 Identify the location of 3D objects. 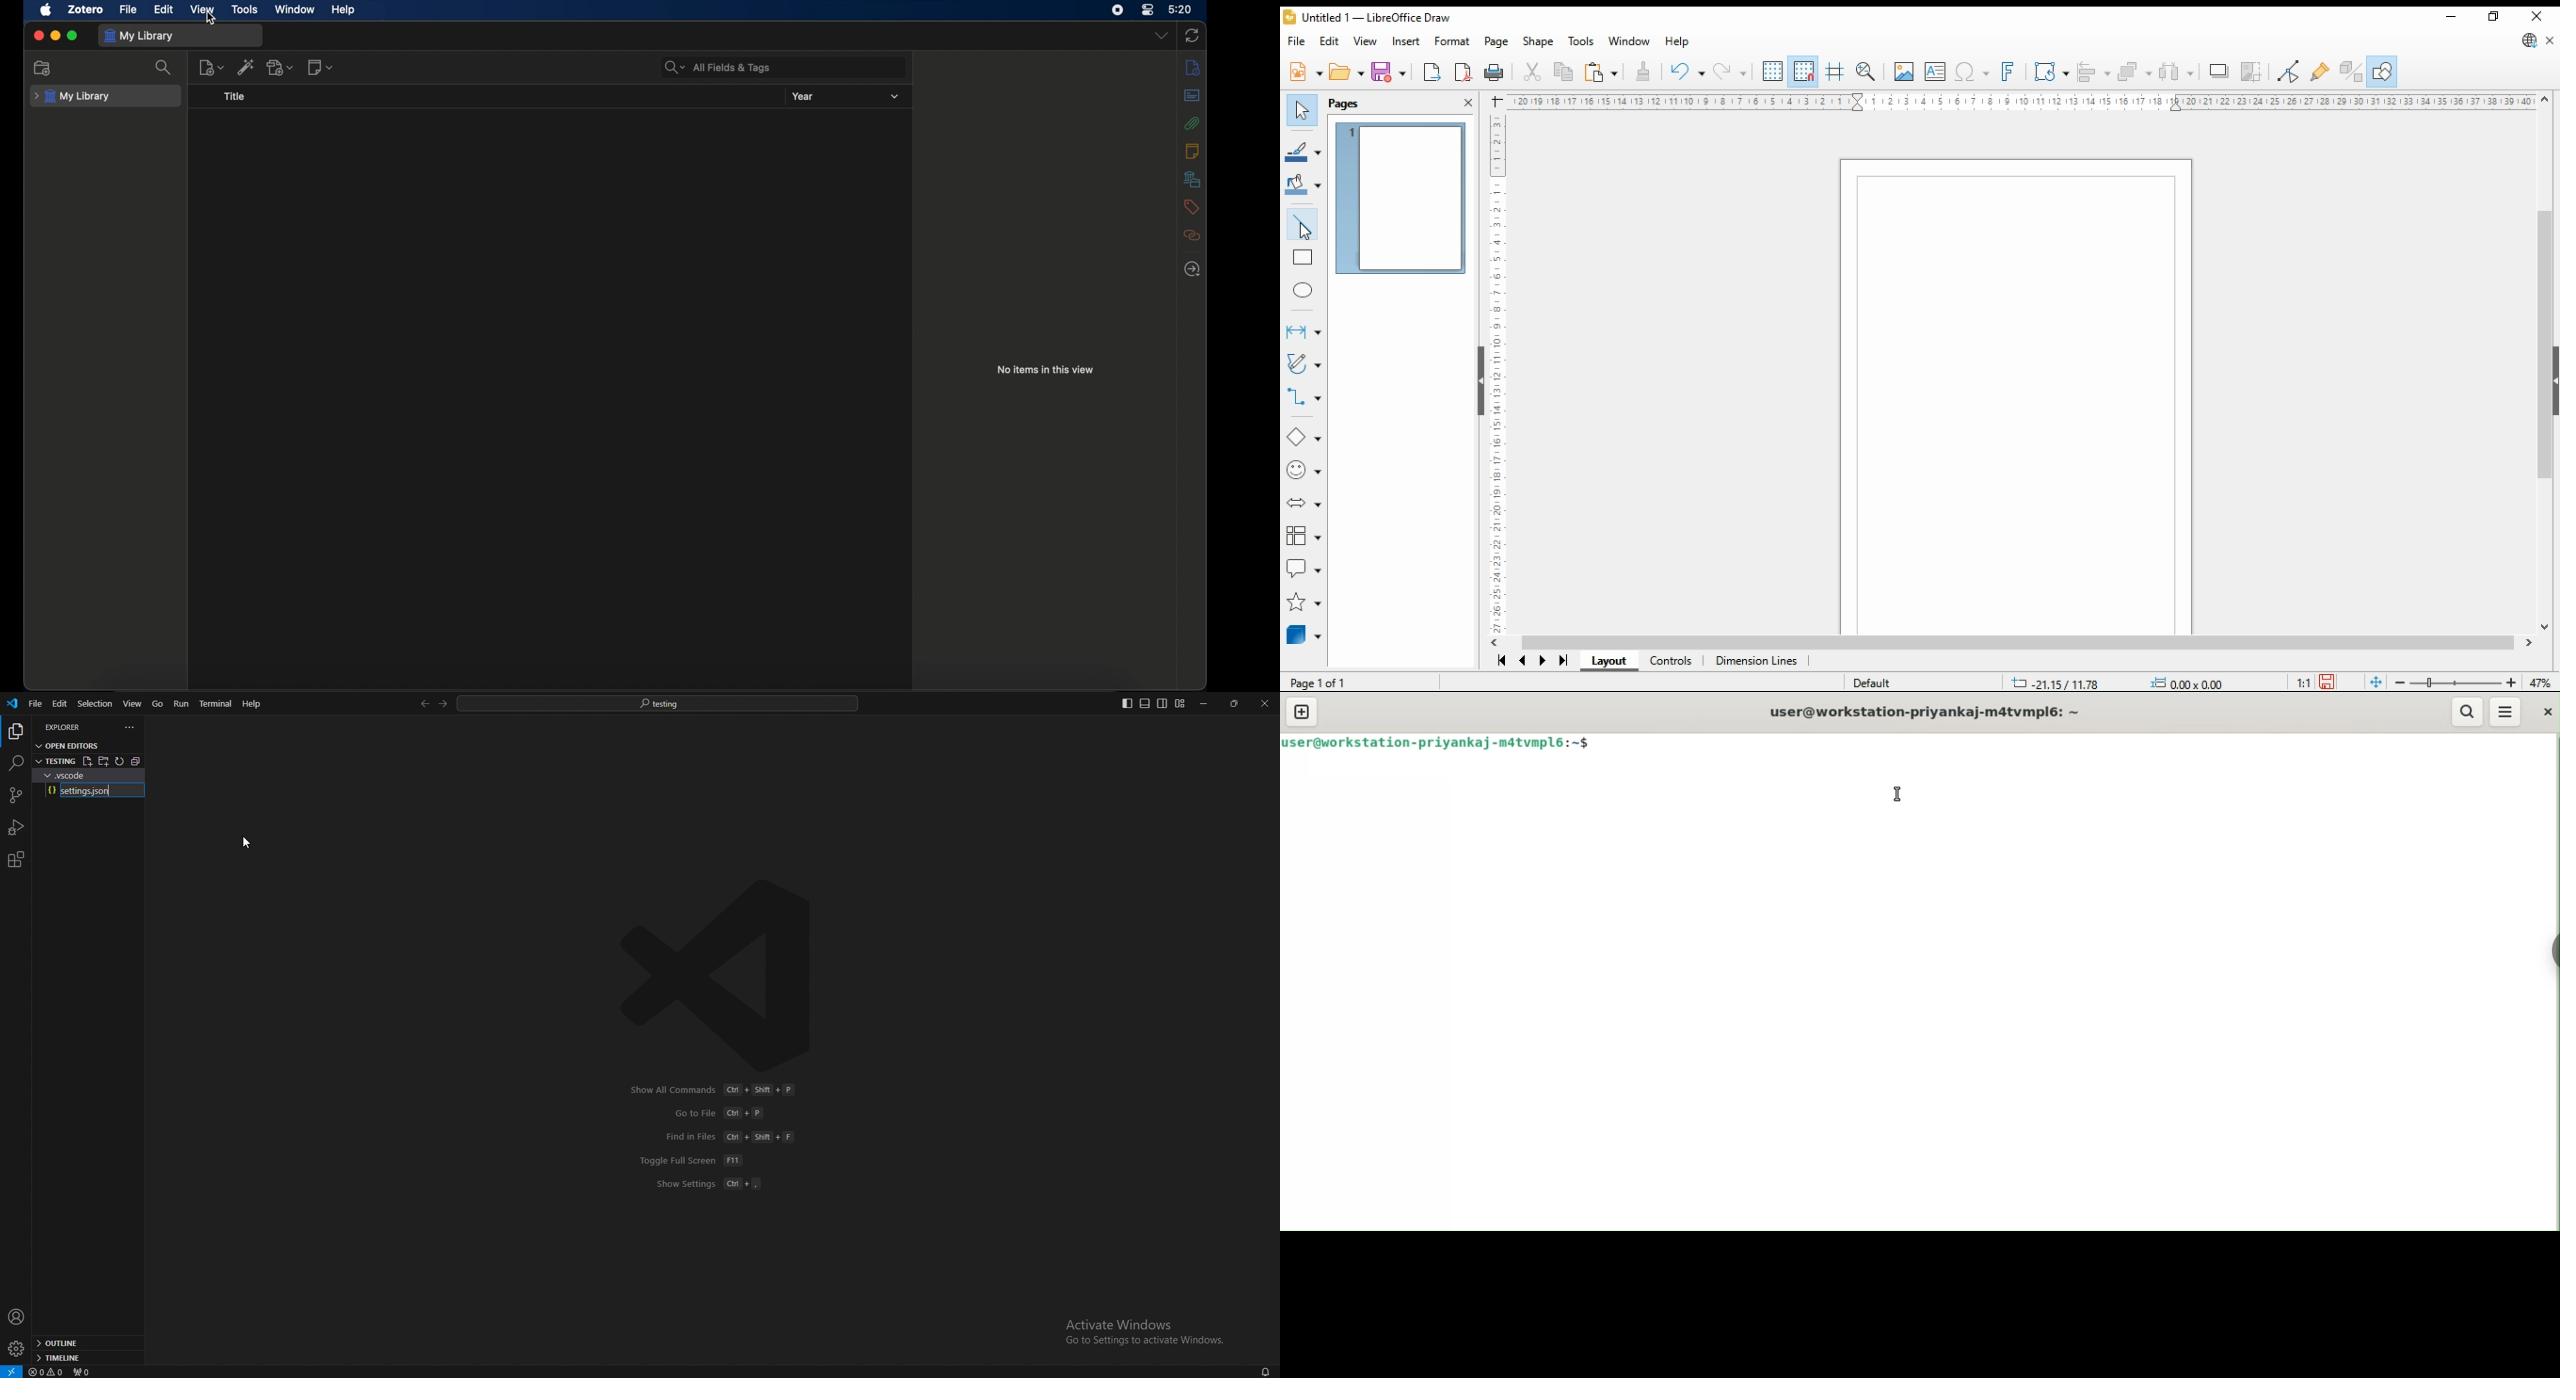
(1304, 636).